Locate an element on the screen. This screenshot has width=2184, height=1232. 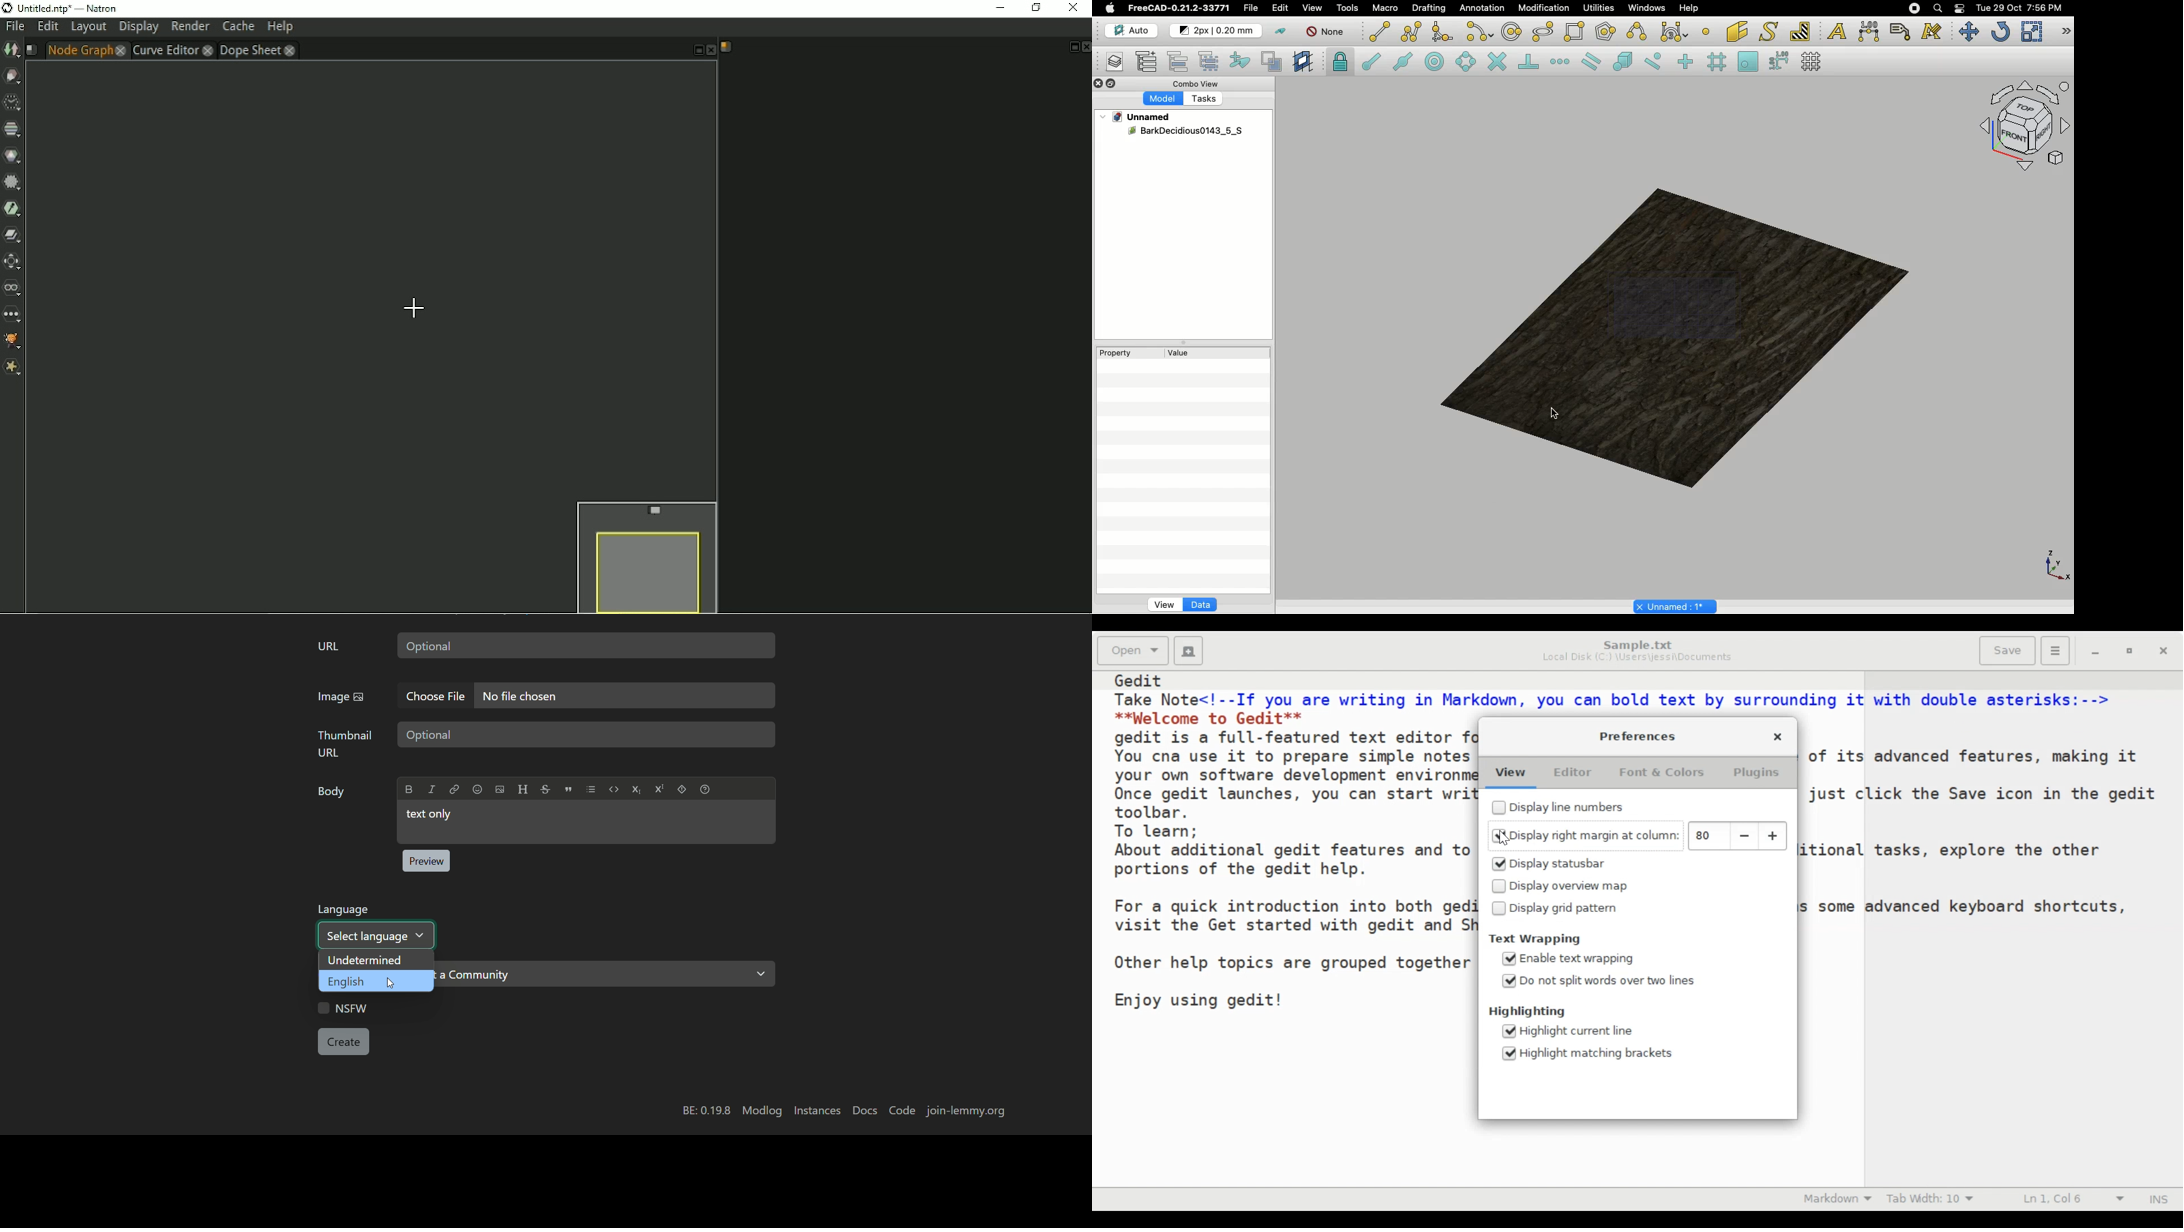
Hatch is located at coordinates (1801, 31).